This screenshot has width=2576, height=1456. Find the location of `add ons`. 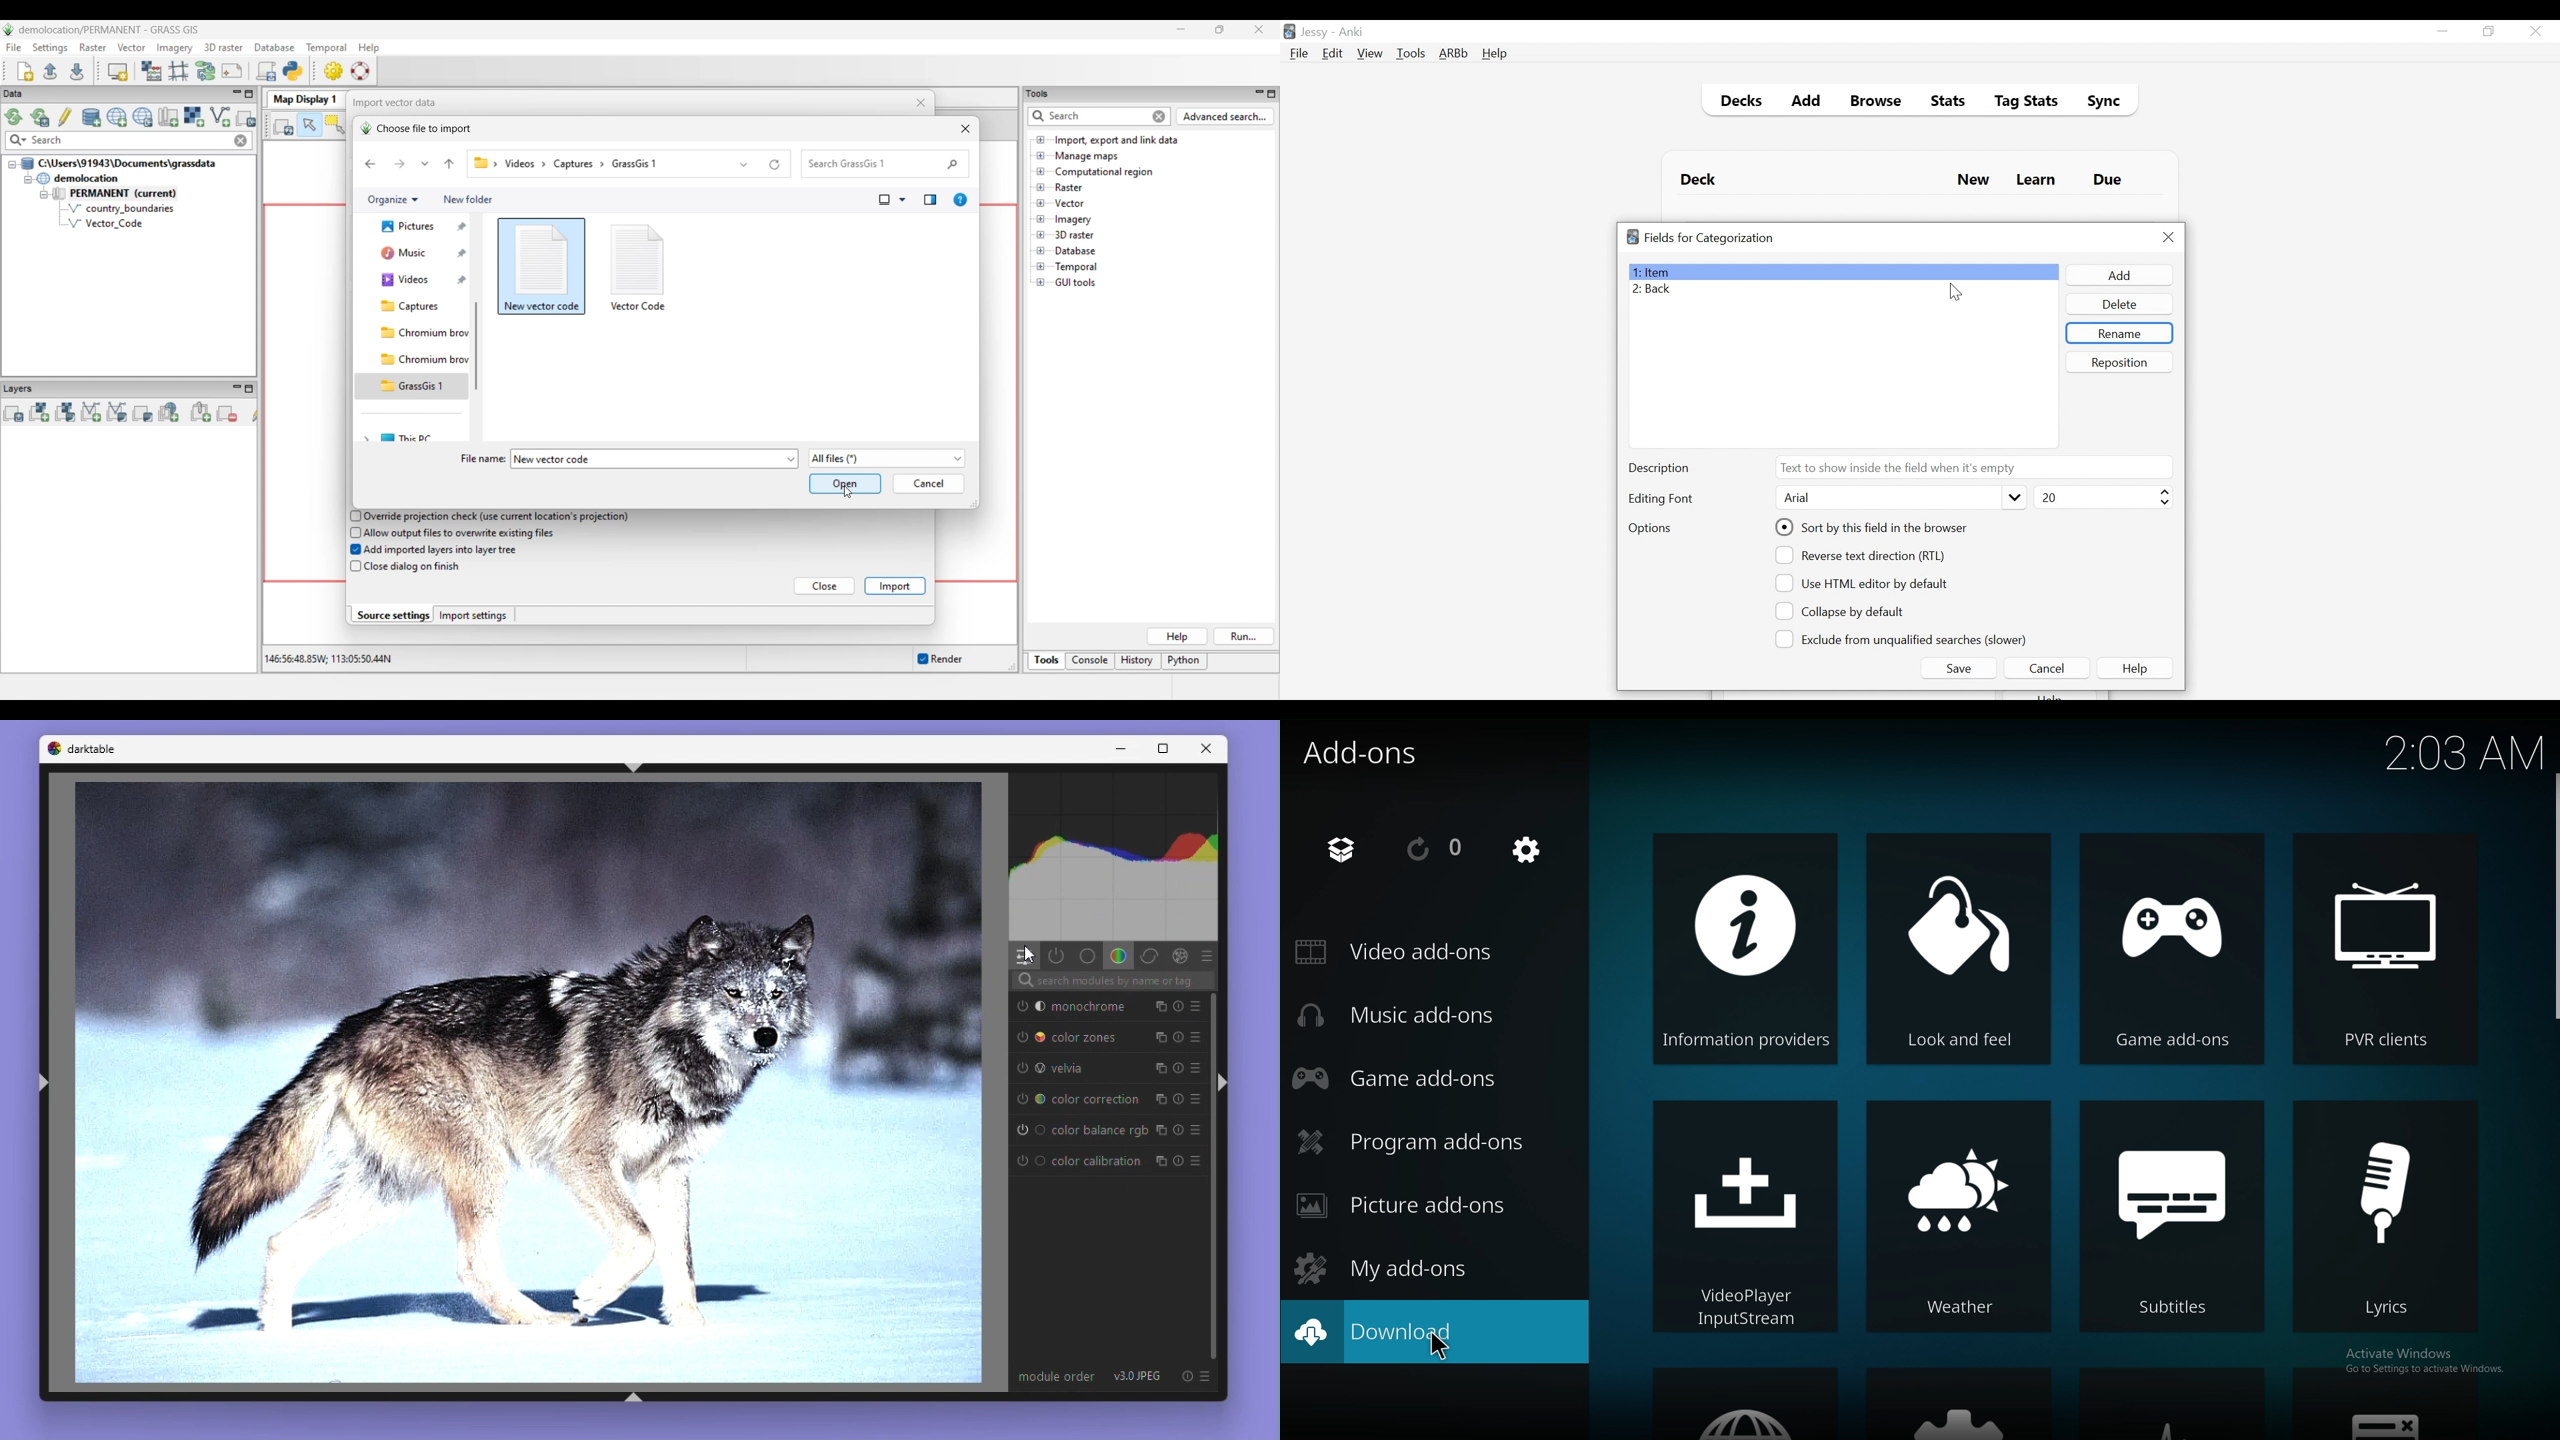

add ons is located at coordinates (1379, 755).